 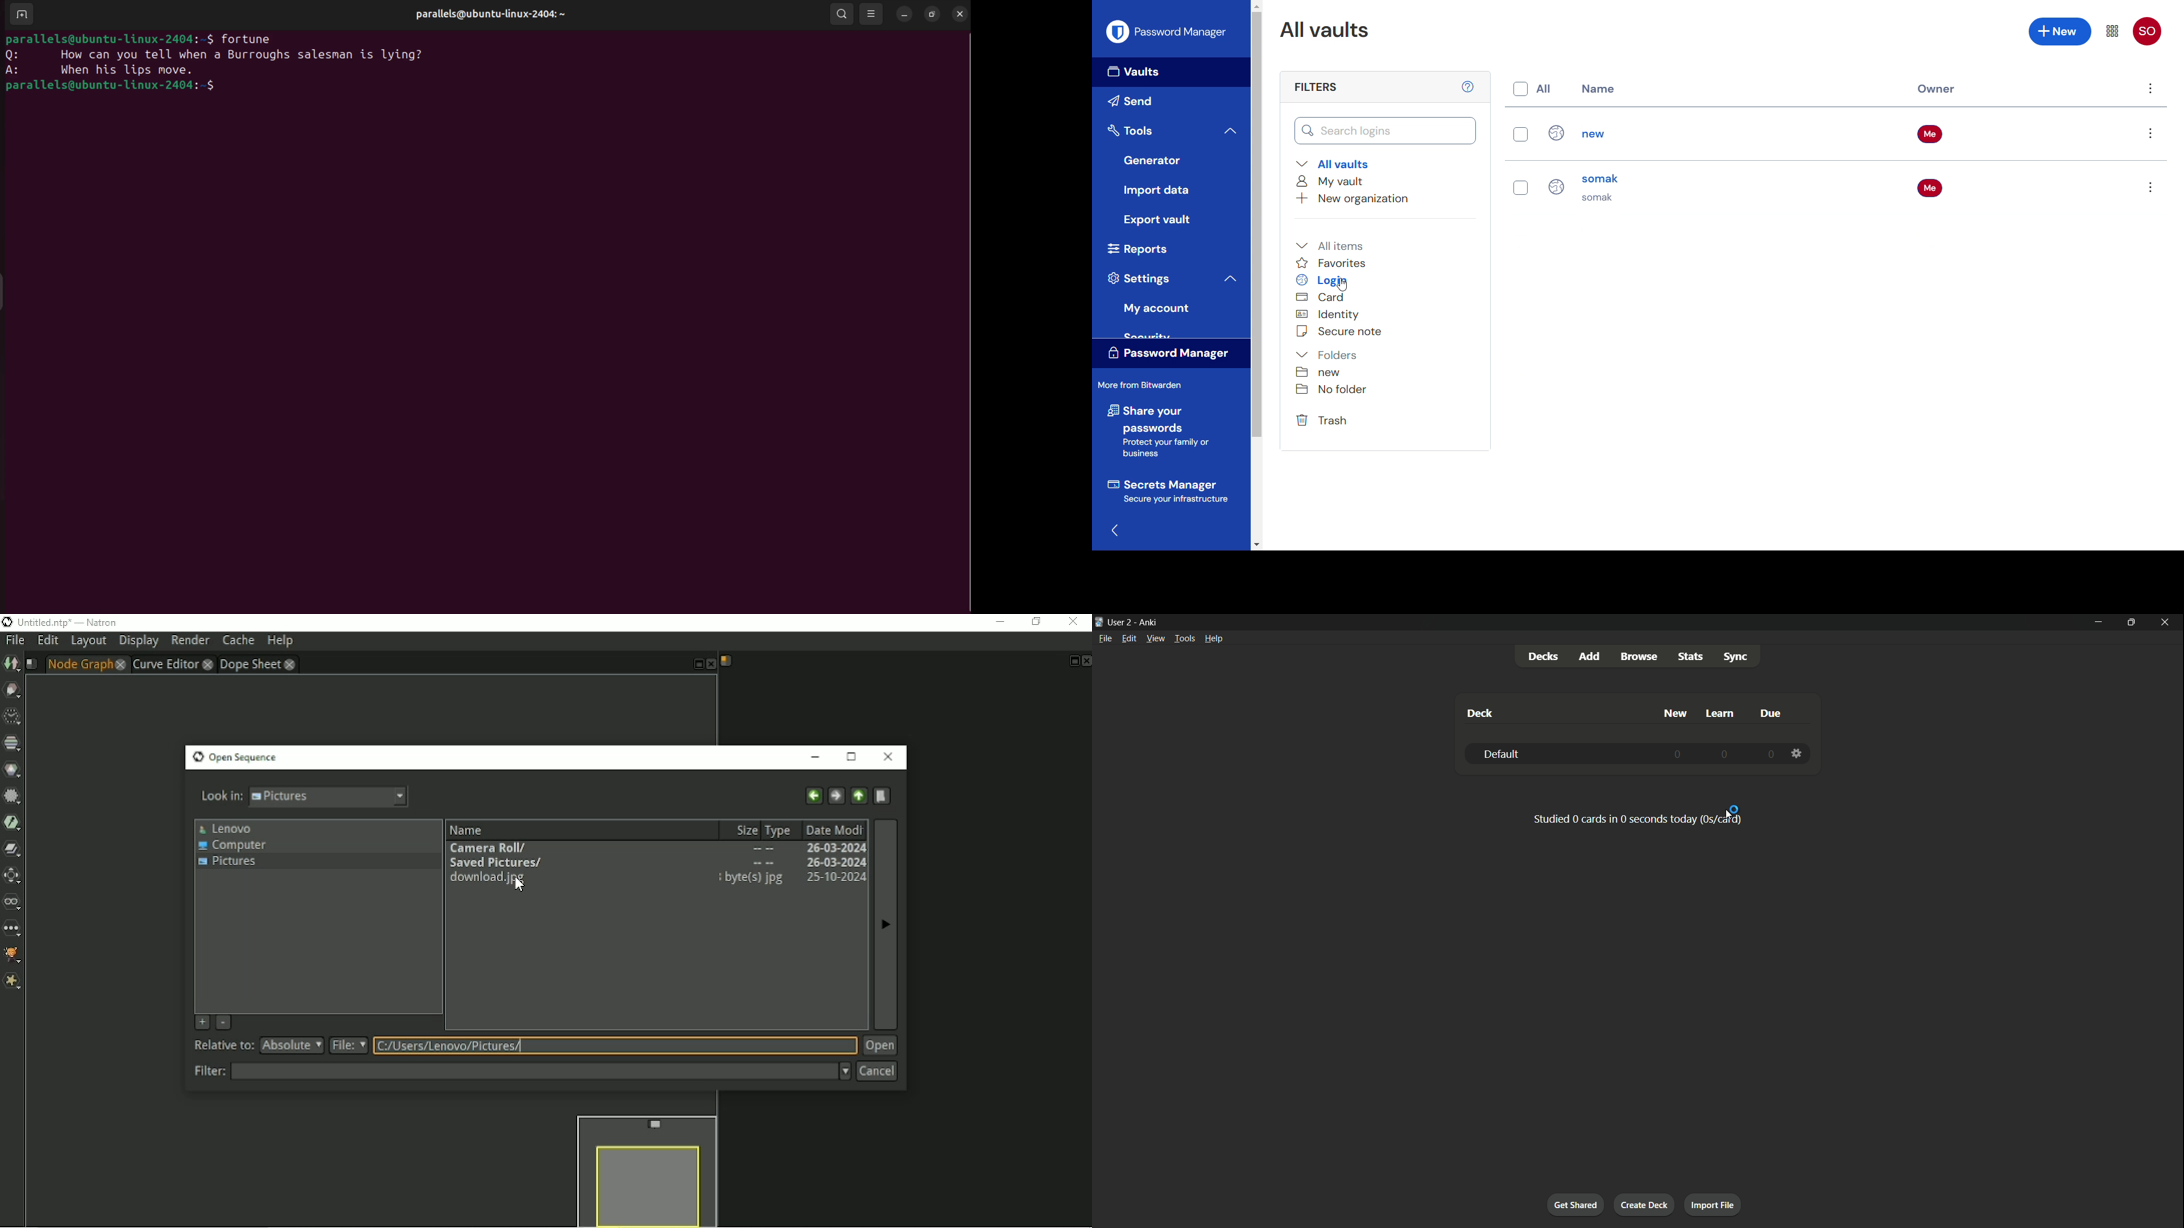 What do you see at coordinates (1521, 185) in the screenshot?
I see `Select` at bounding box center [1521, 185].